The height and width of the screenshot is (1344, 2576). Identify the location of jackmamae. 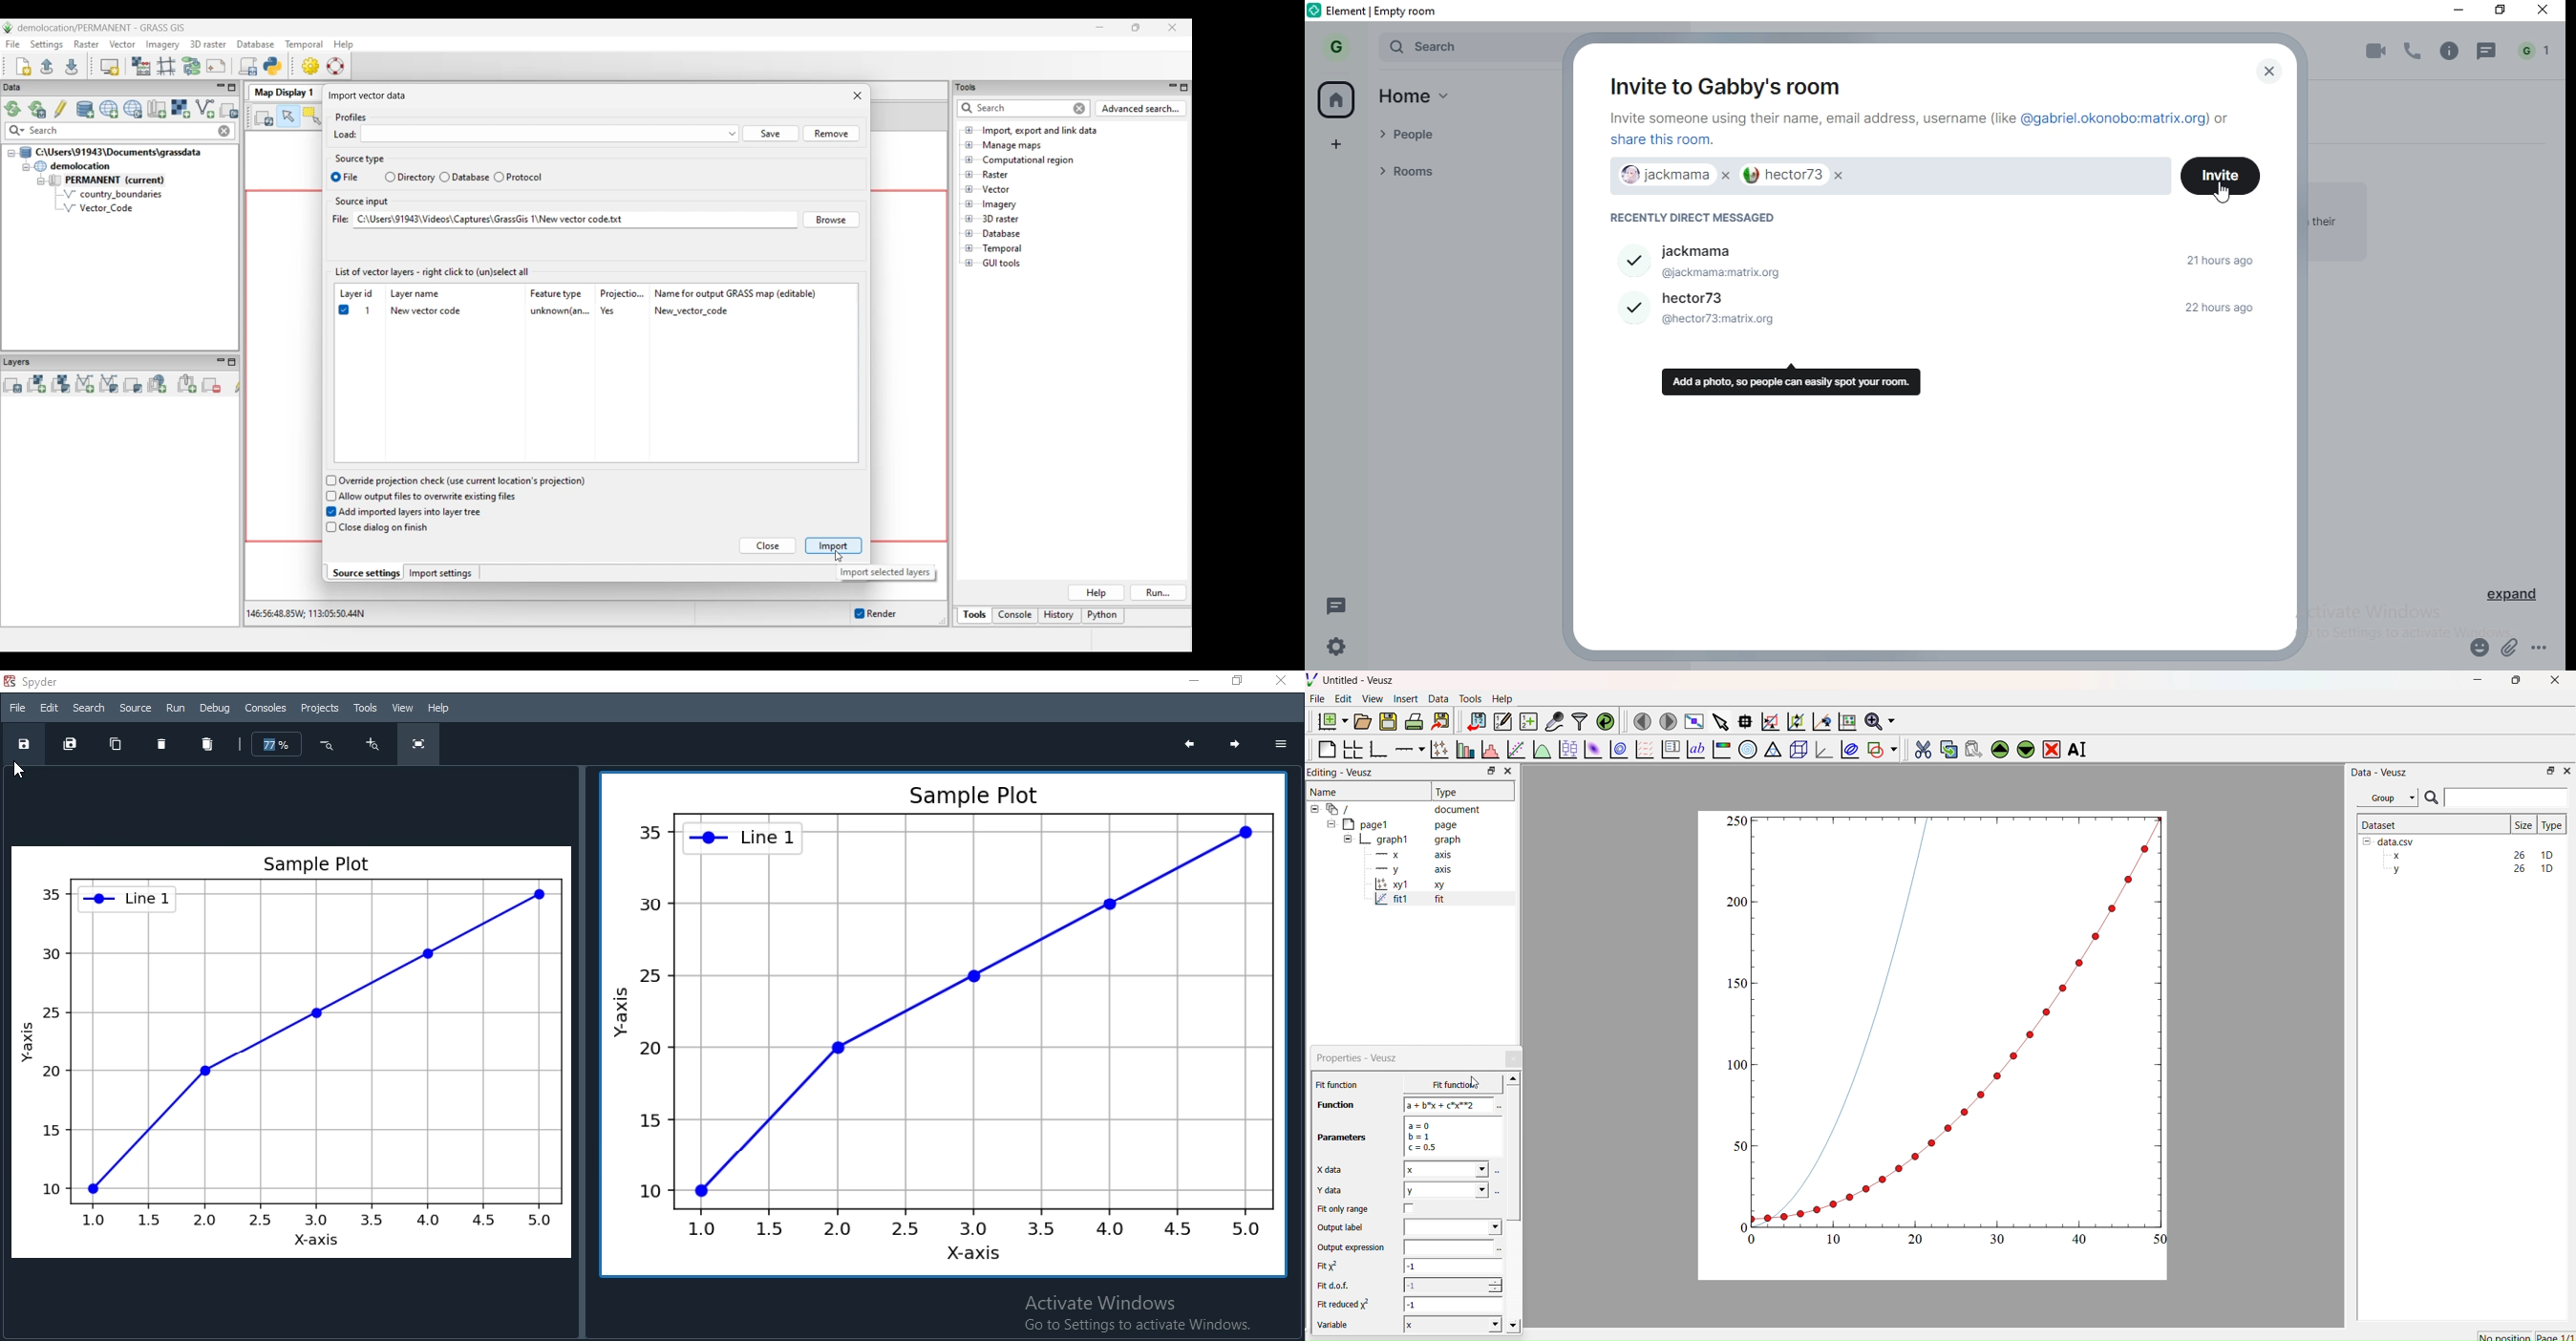
(1668, 176).